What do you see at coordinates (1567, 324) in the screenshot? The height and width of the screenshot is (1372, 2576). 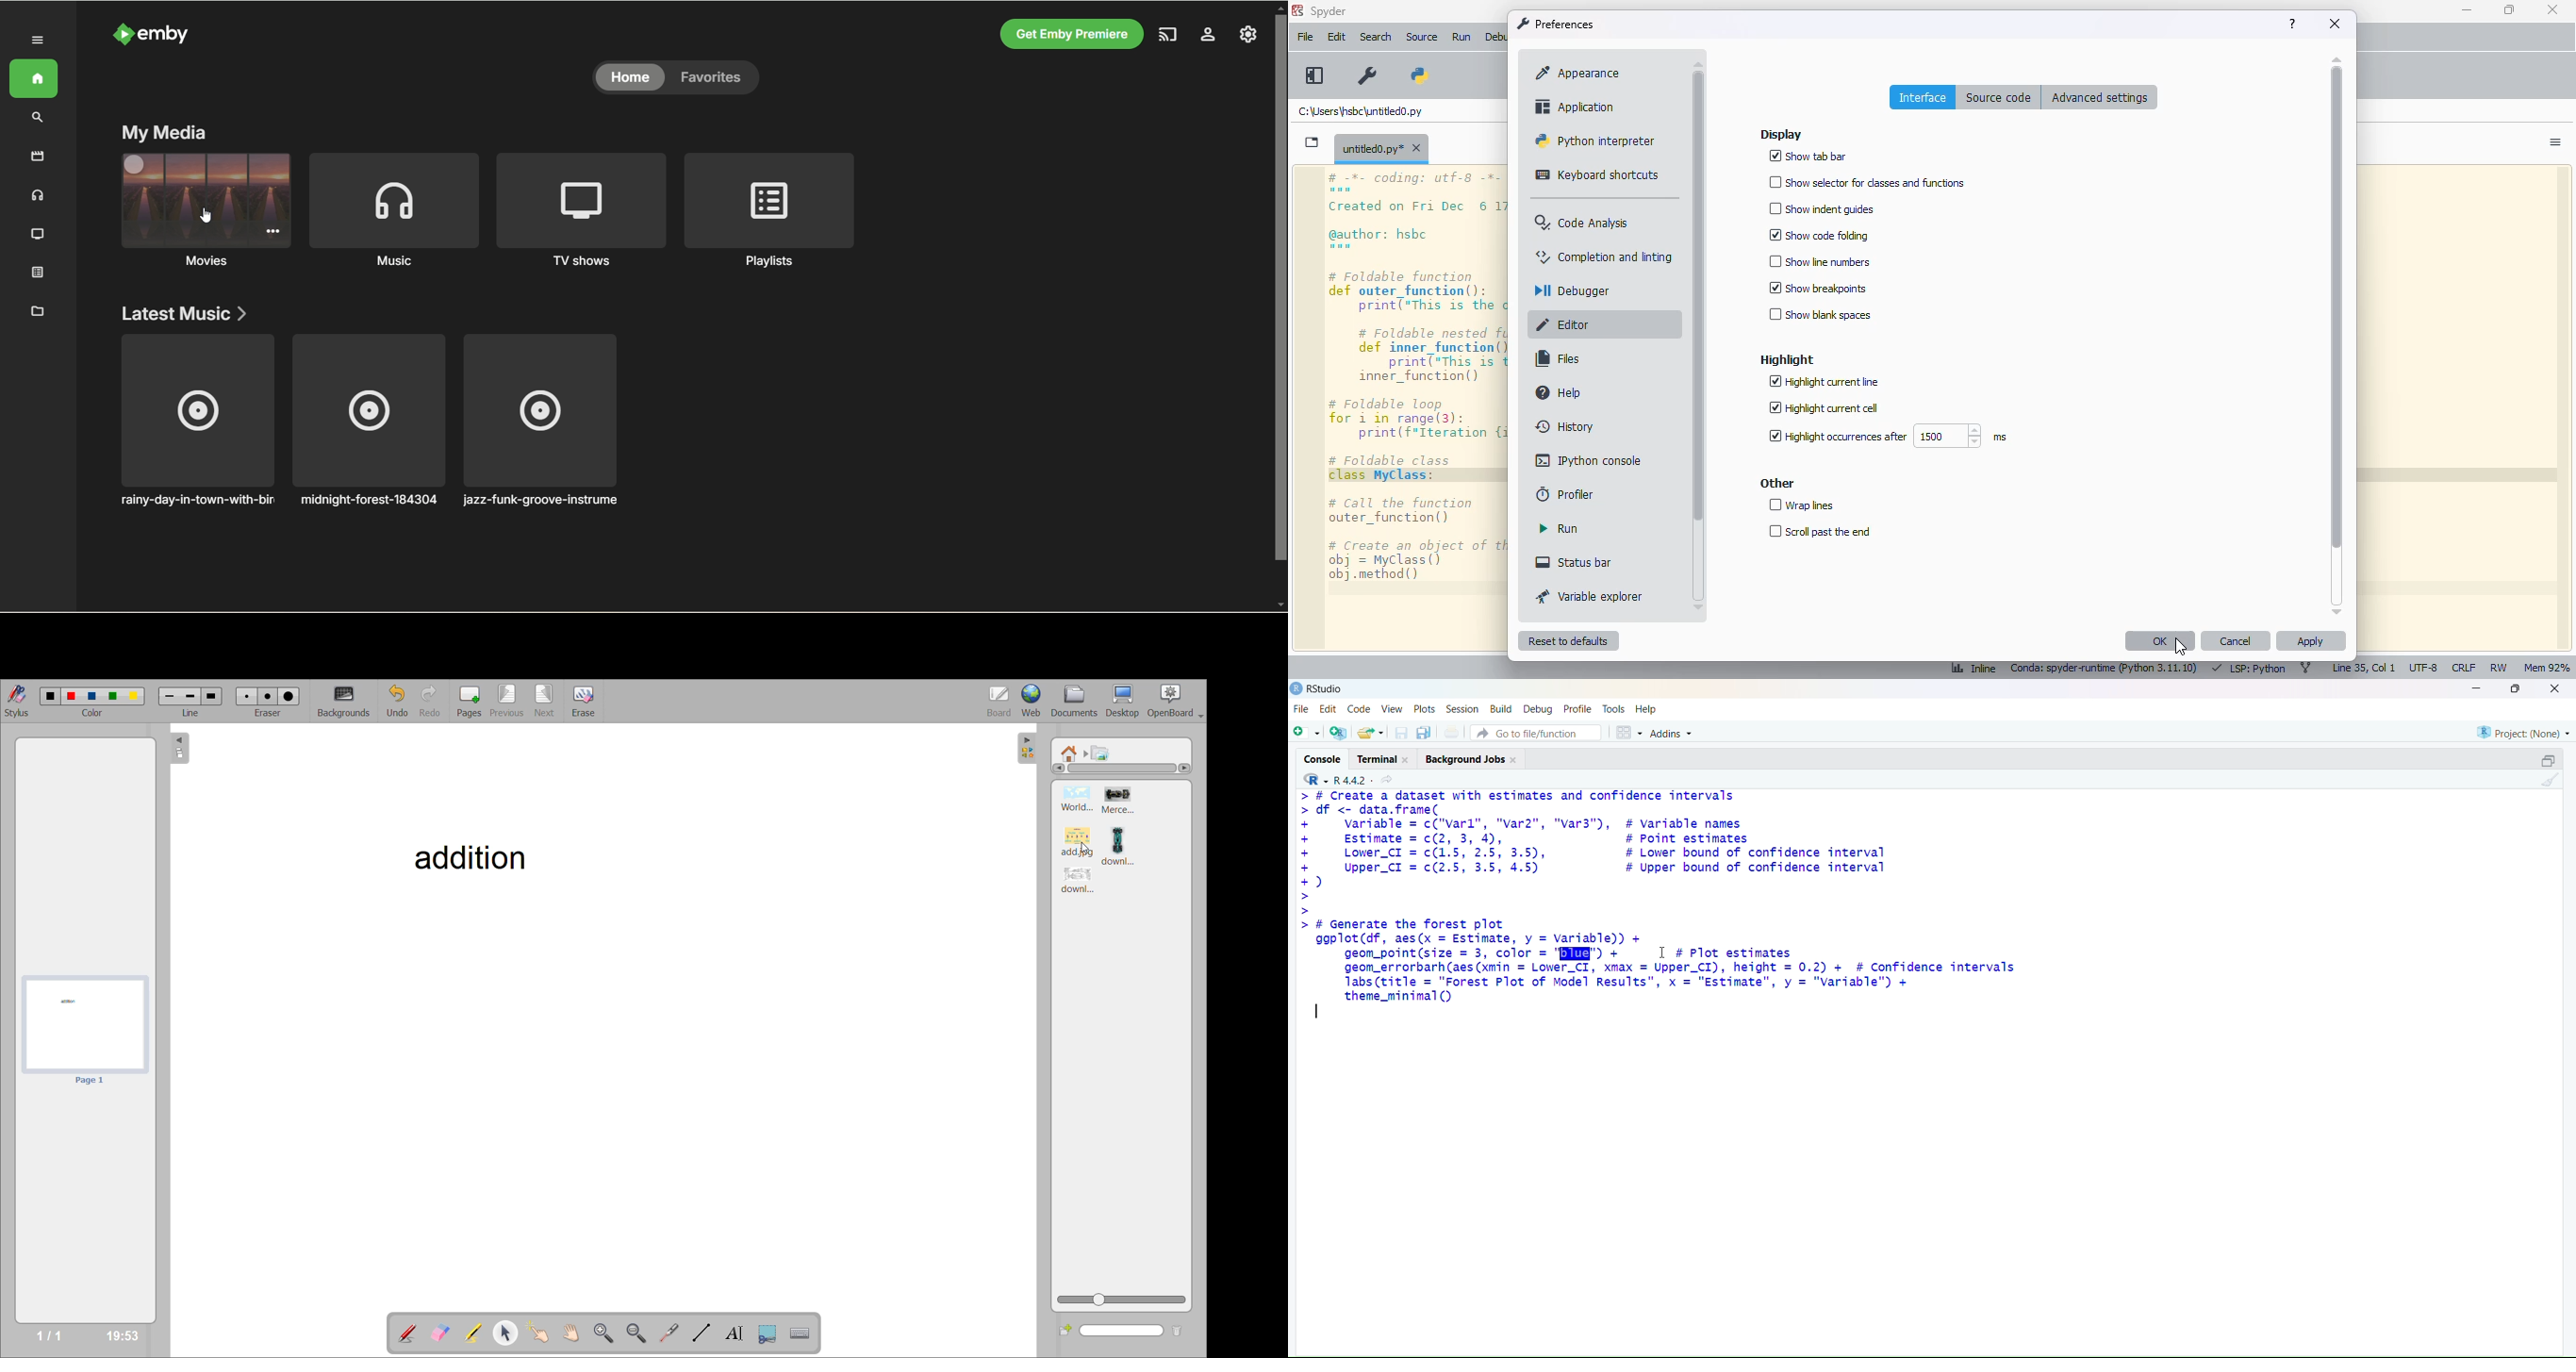 I see `editor` at bounding box center [1567, 324].